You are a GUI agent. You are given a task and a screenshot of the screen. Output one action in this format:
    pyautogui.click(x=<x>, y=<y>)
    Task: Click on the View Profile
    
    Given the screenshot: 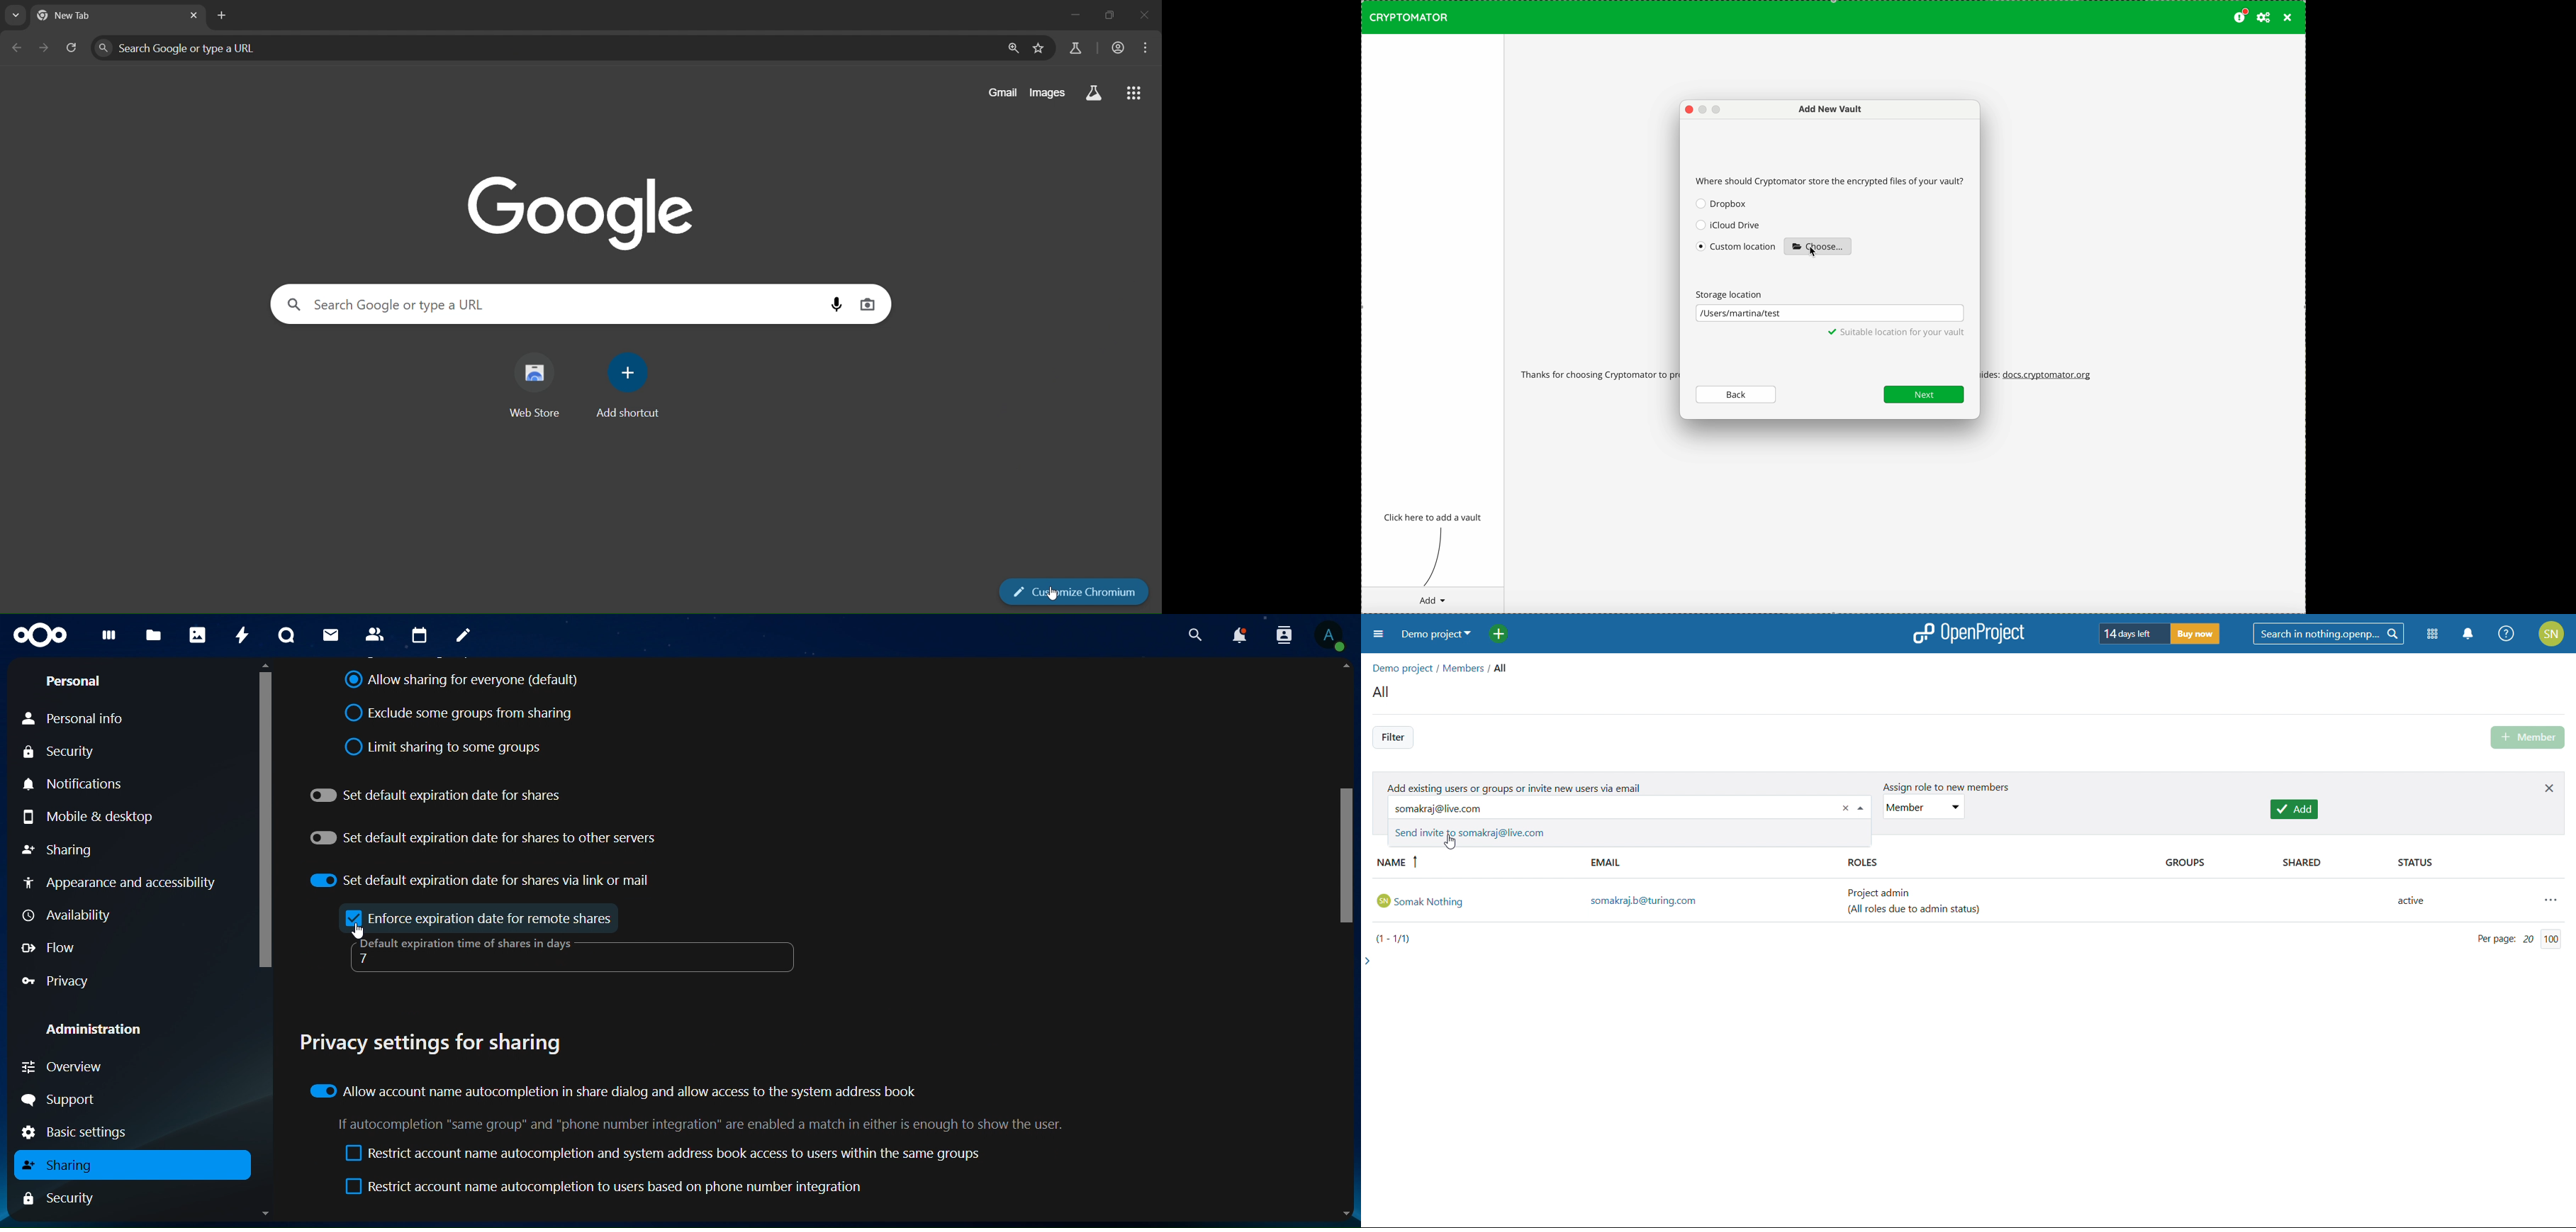 What is the action you would take?
    pyautogui.click(x=1330, y=637)
    